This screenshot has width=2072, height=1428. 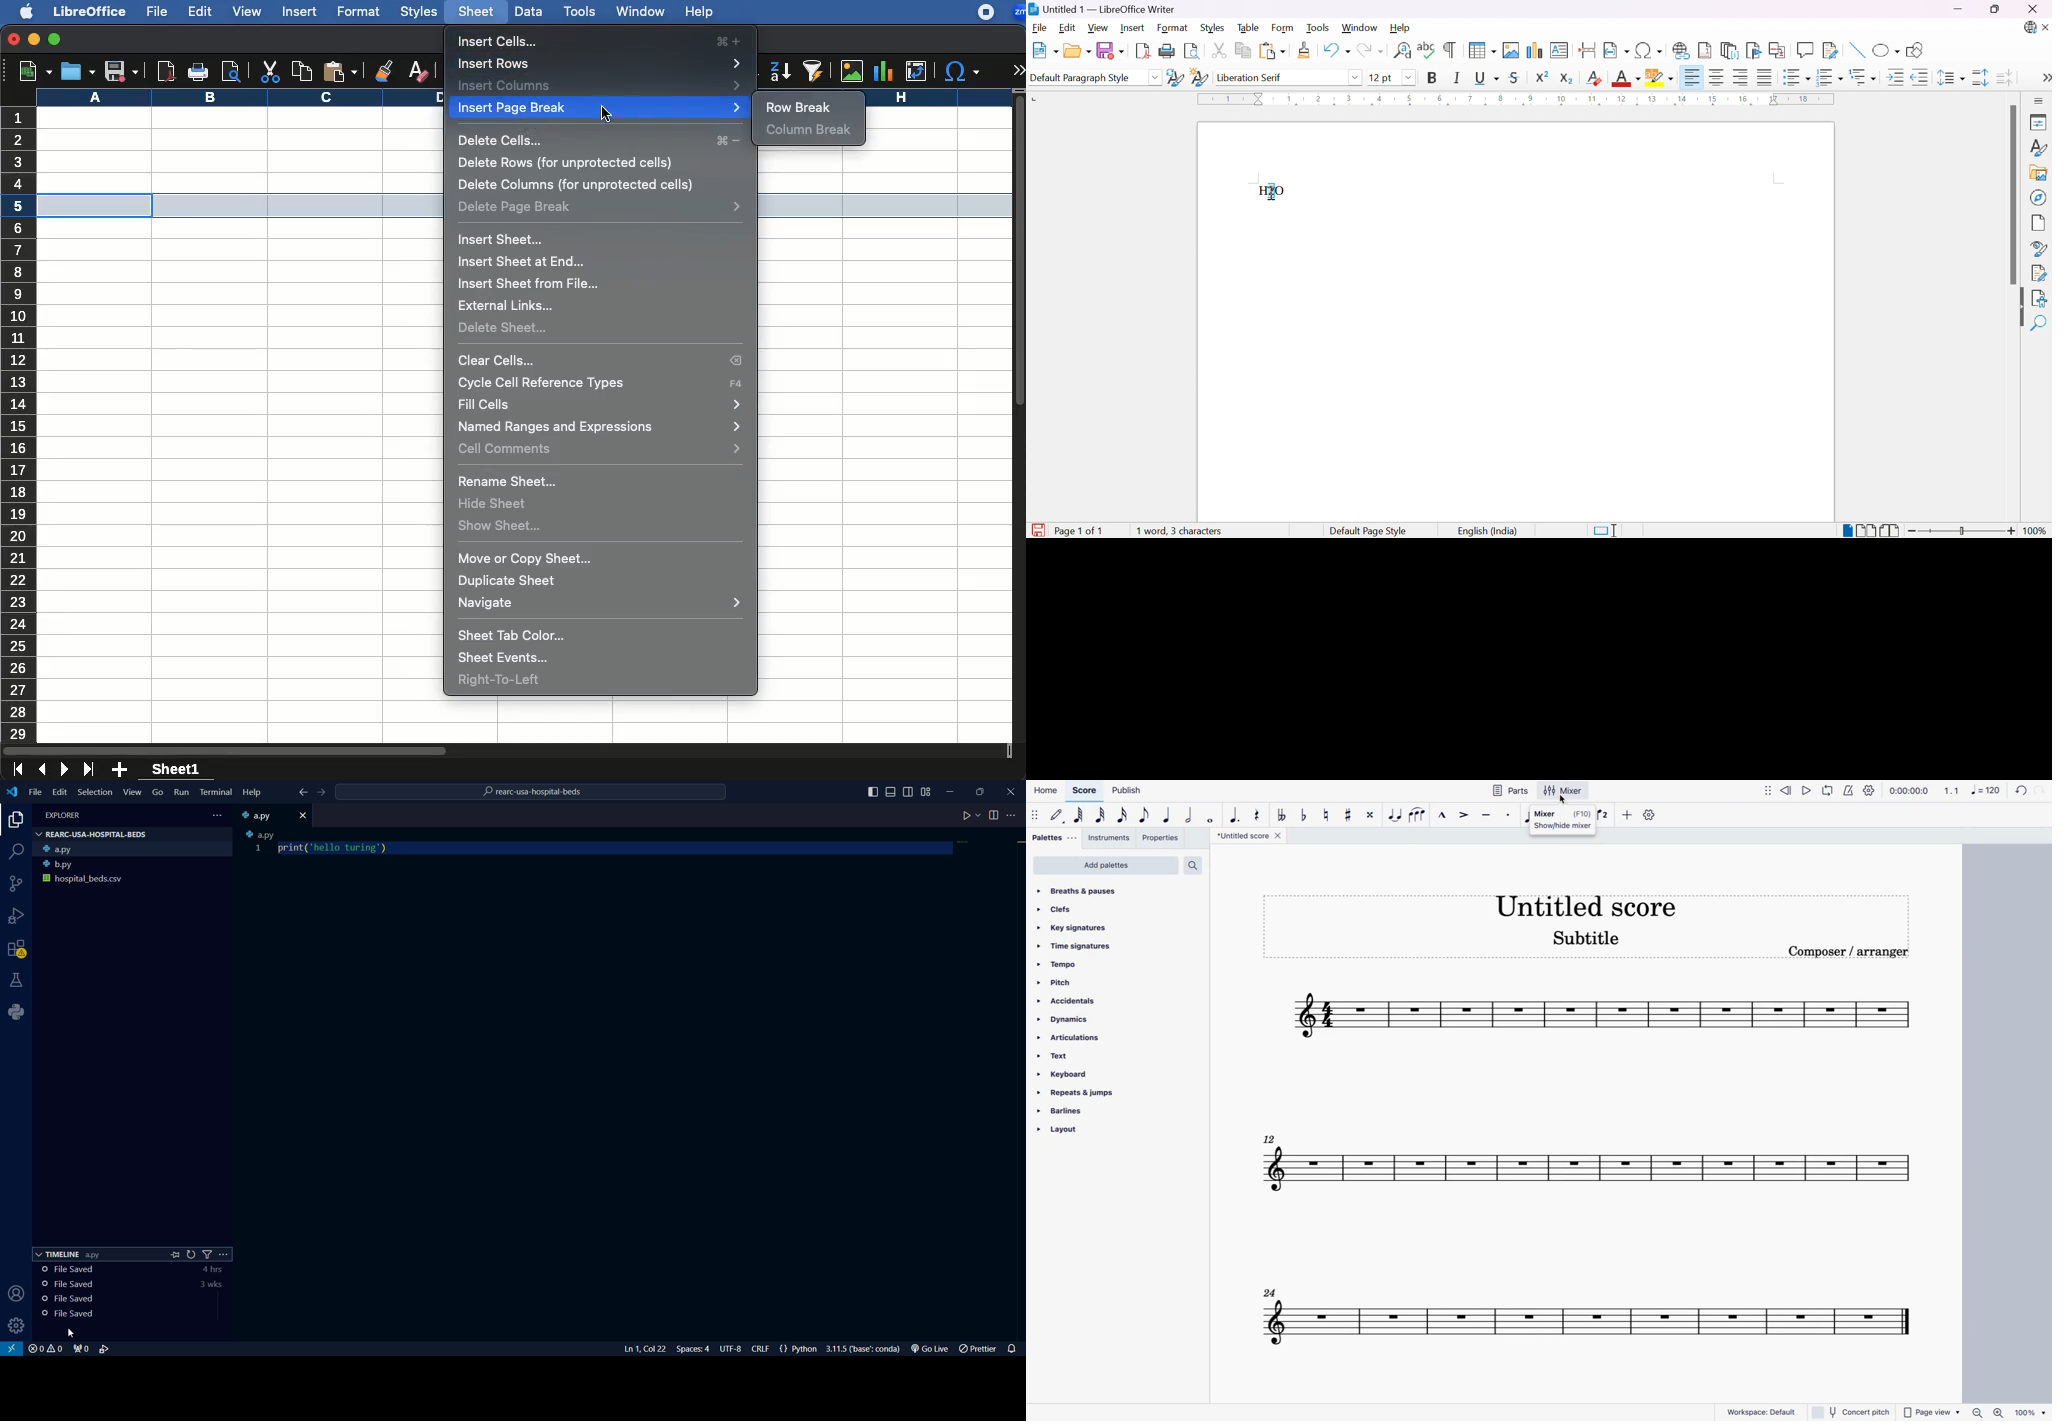 What do you see at coordinates (2040, 100) in the screenshot?
I see `Sidebar settings` at bounding box center [2040, 100].